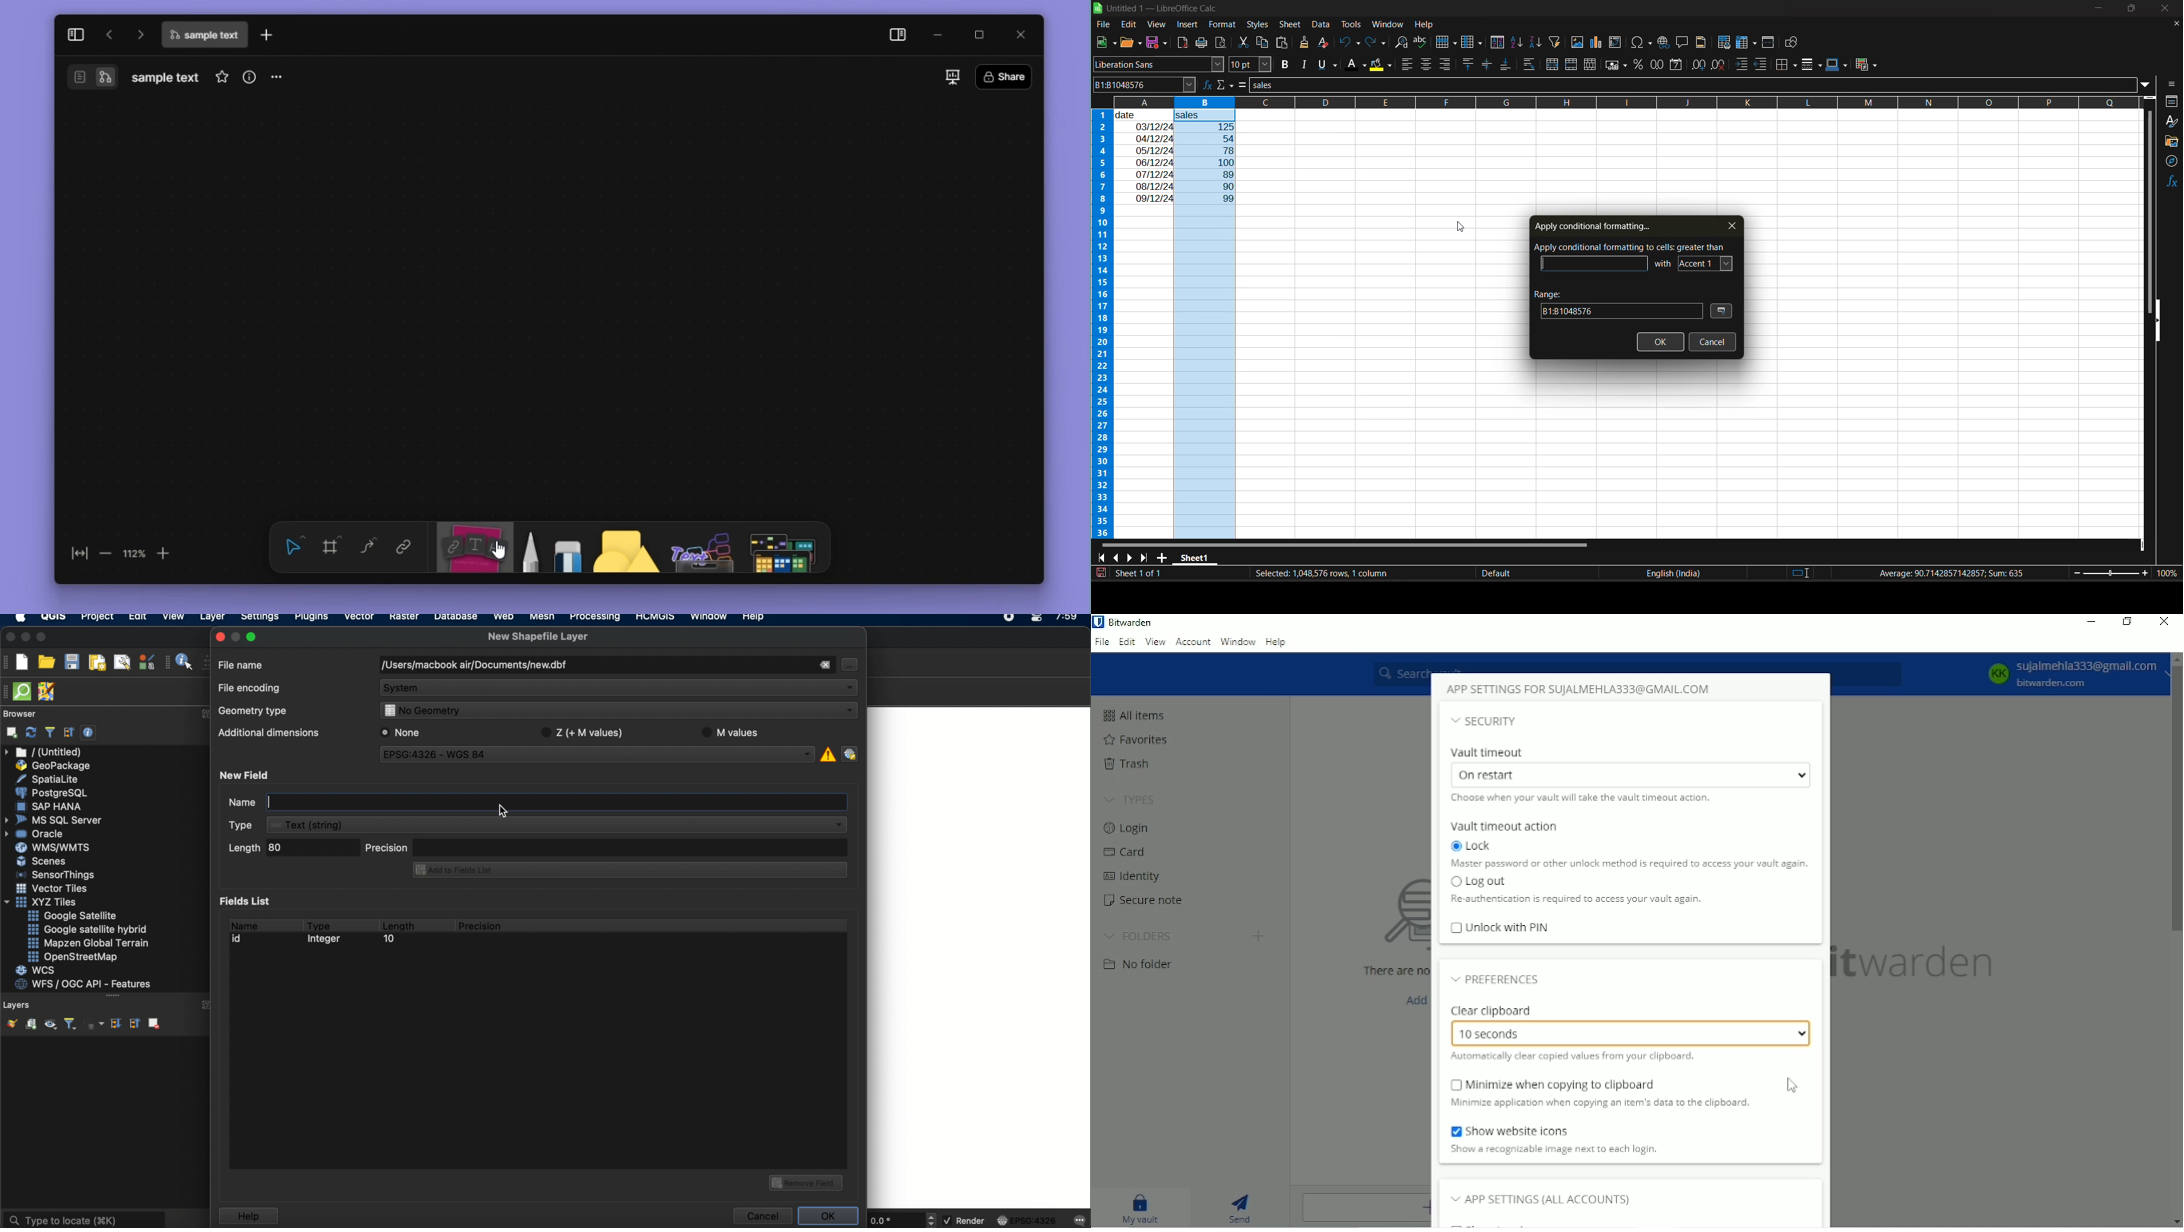 This screenshot has height=1232, width=2184. Describe the element at coordinates (850, 753) in the screenshot. I see `select crs` at that location.